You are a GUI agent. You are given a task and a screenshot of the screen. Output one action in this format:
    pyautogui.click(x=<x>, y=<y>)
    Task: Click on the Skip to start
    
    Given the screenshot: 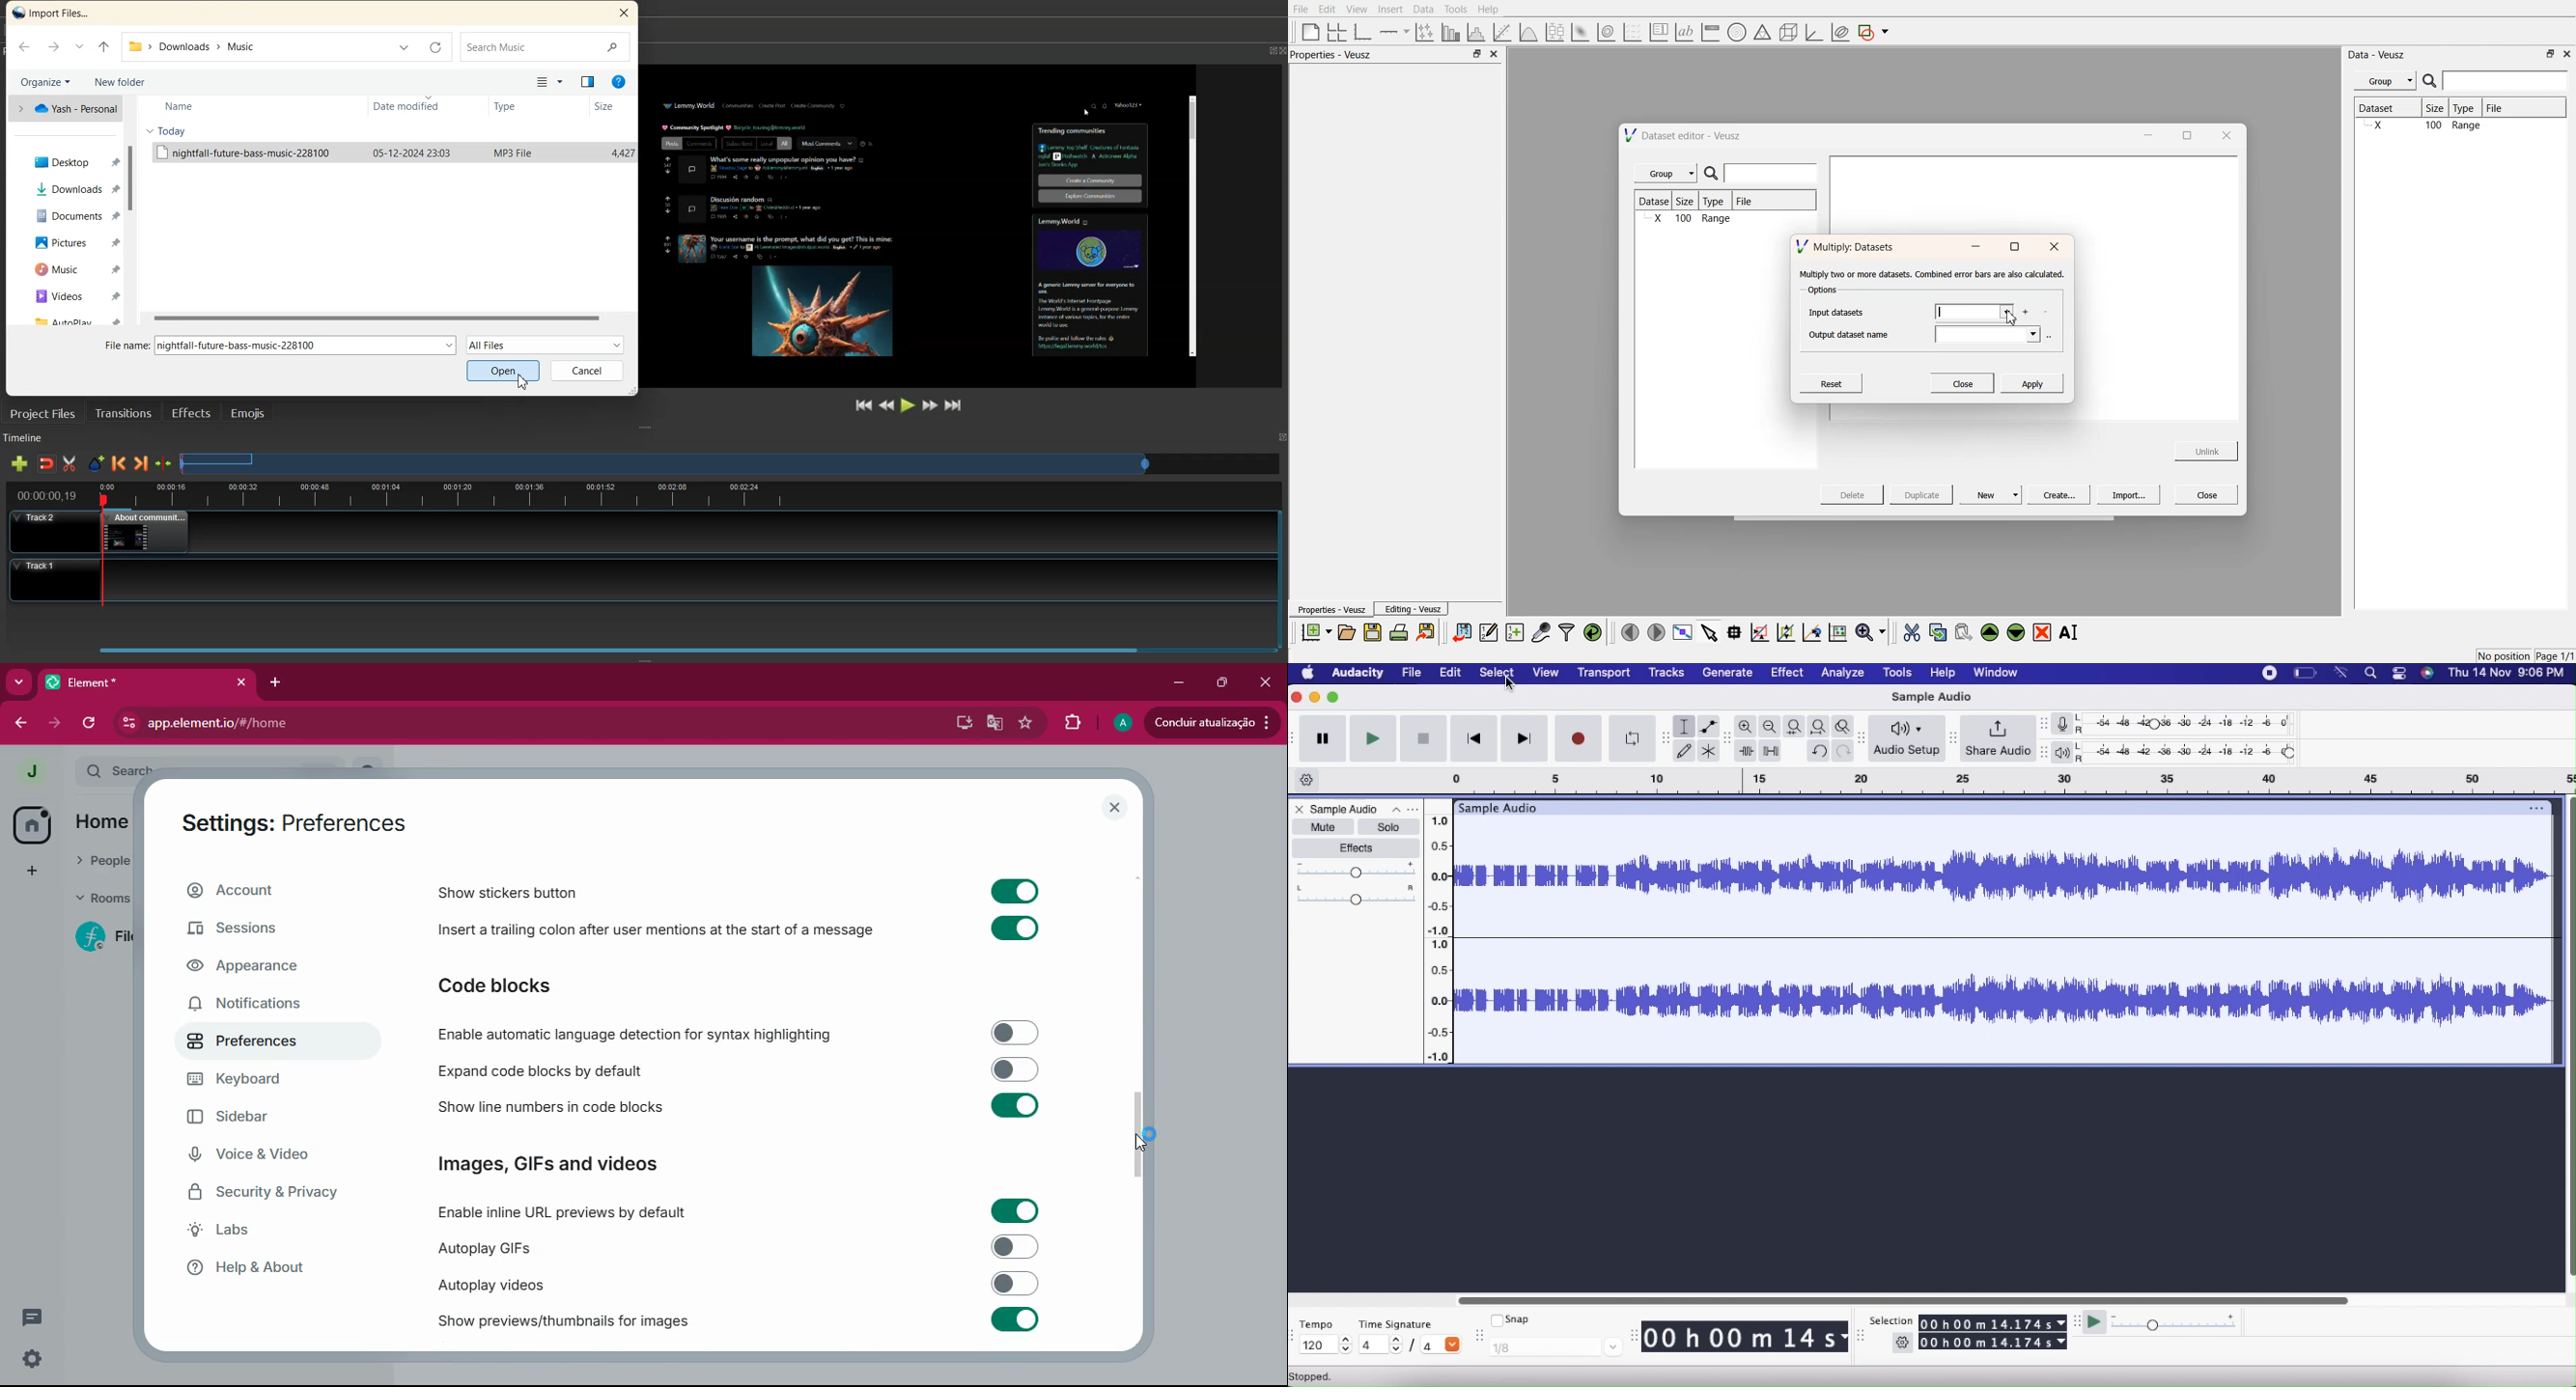 What is the action you would take?
    pyautogui.click(x=1474, y=738)
    